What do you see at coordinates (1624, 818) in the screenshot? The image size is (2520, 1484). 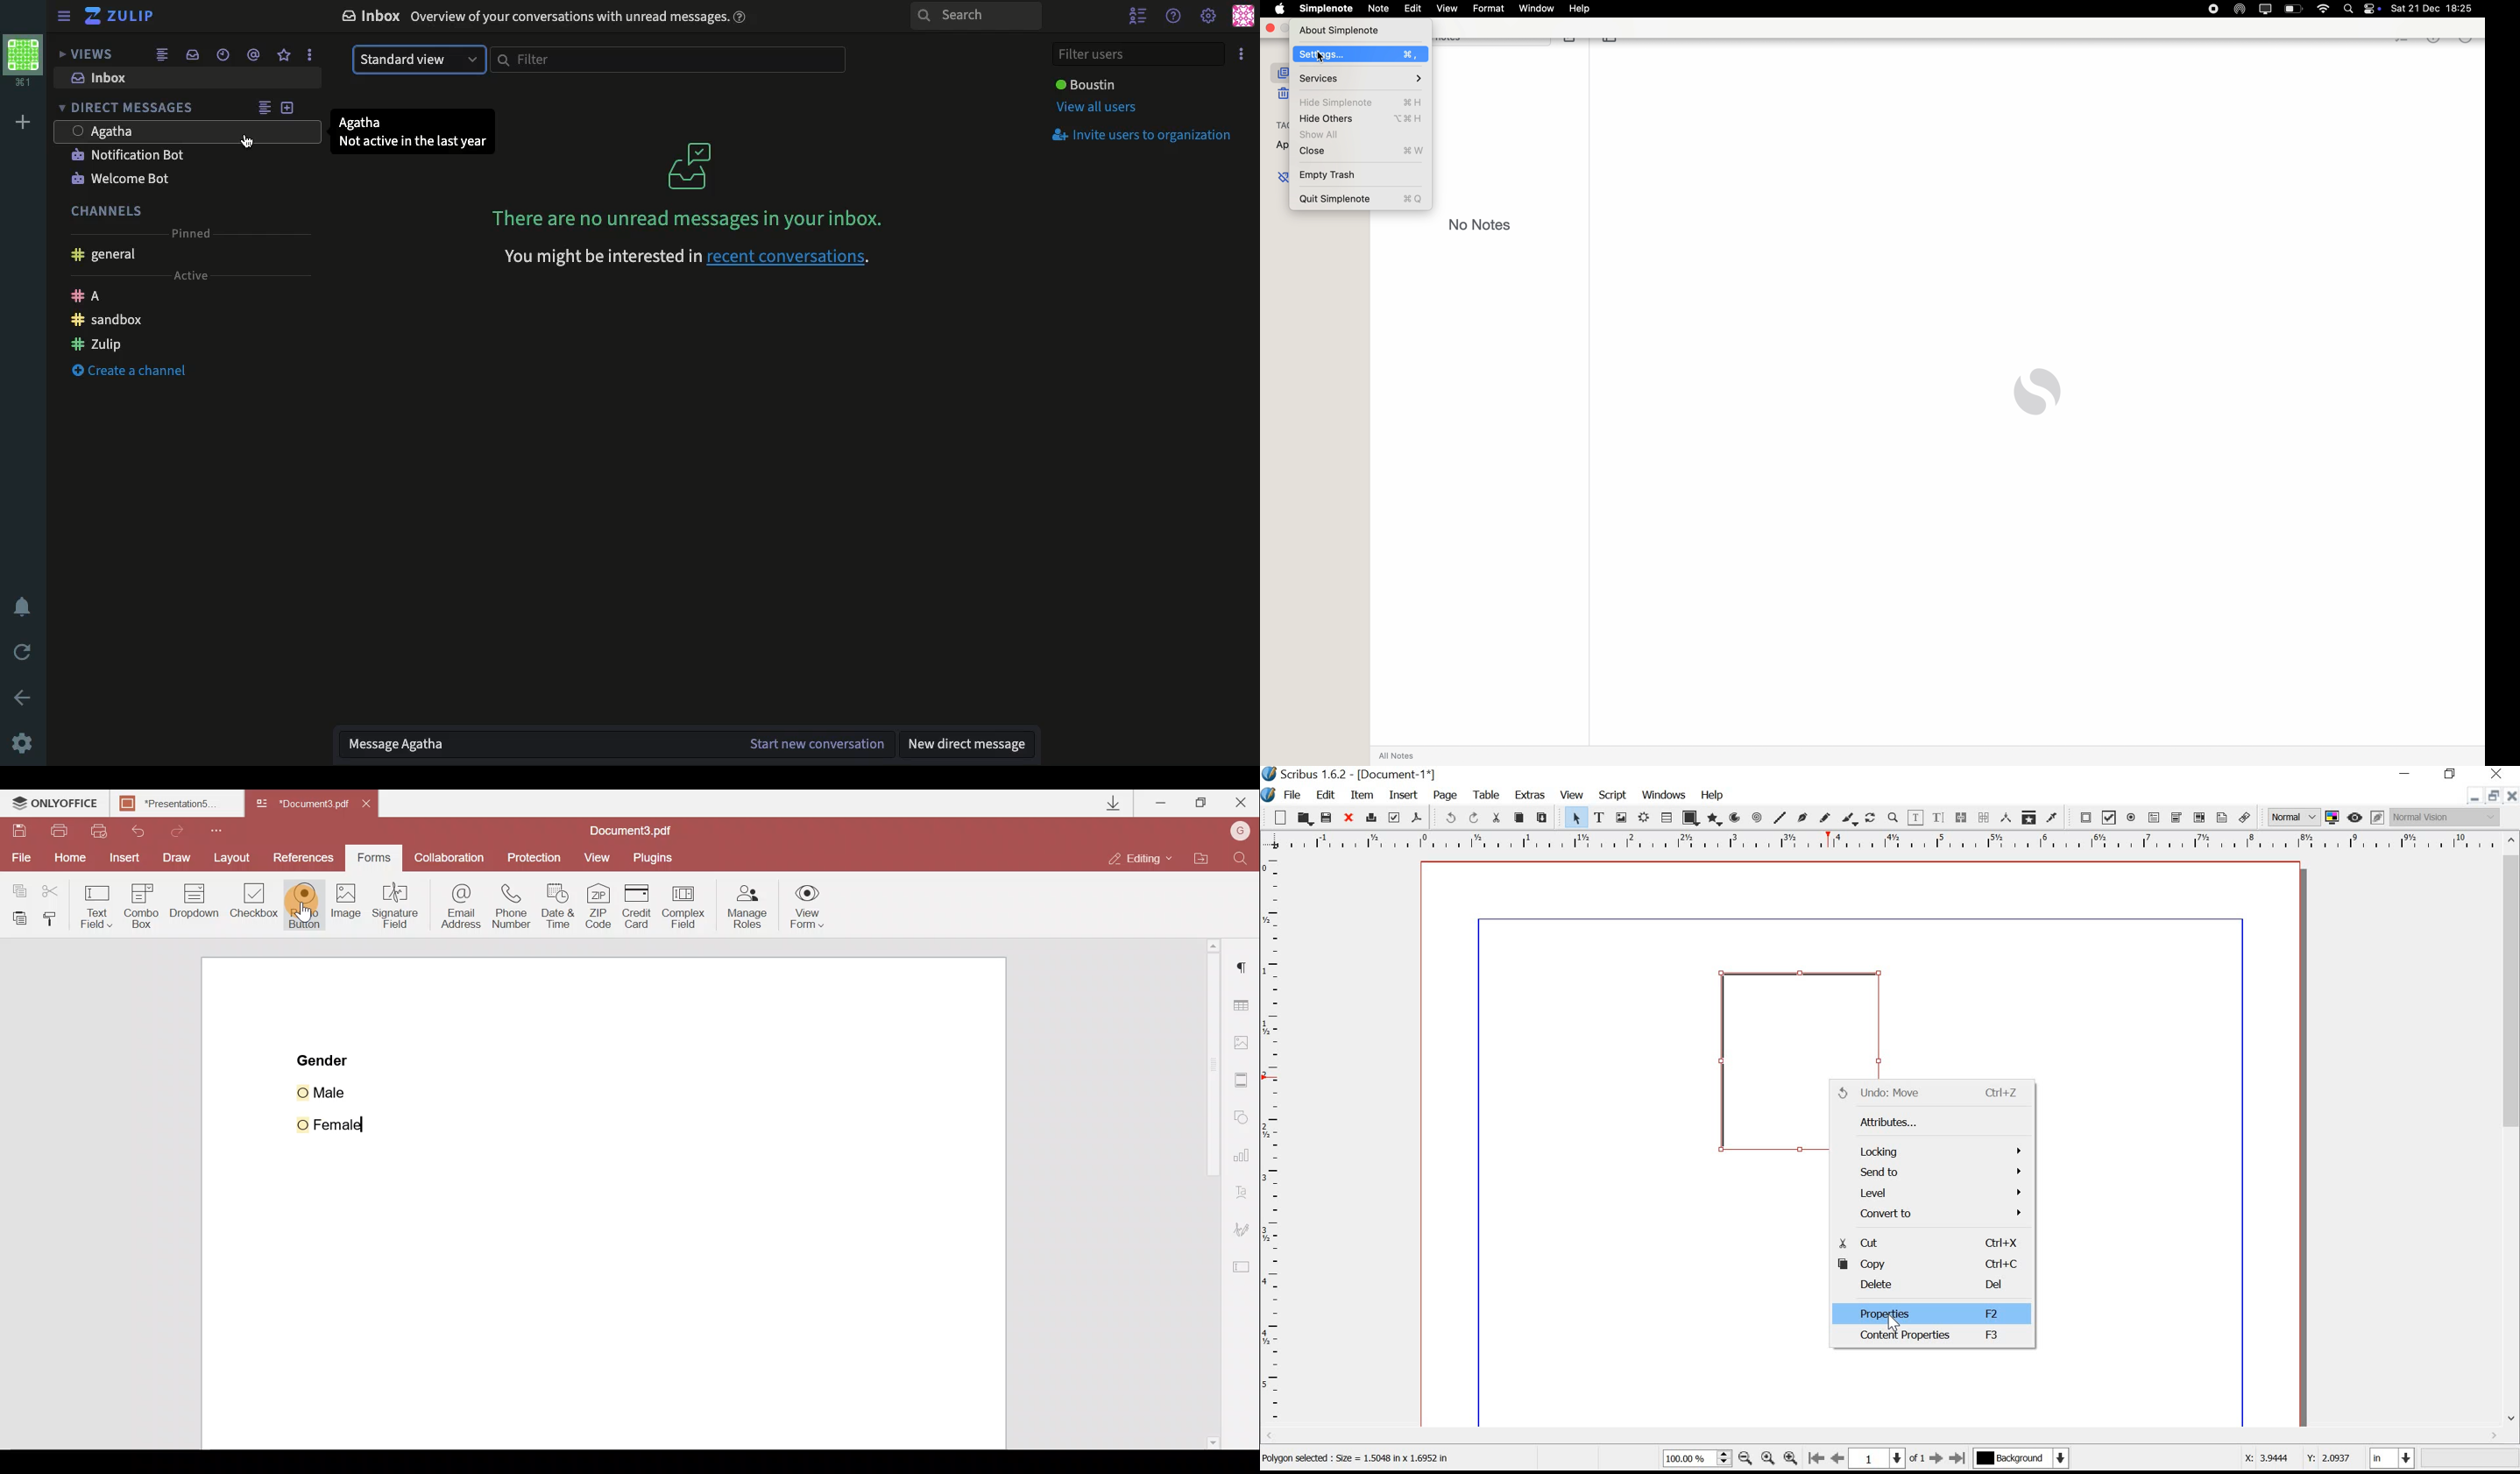 I see `image frame` at bounding box center [1624, 818].